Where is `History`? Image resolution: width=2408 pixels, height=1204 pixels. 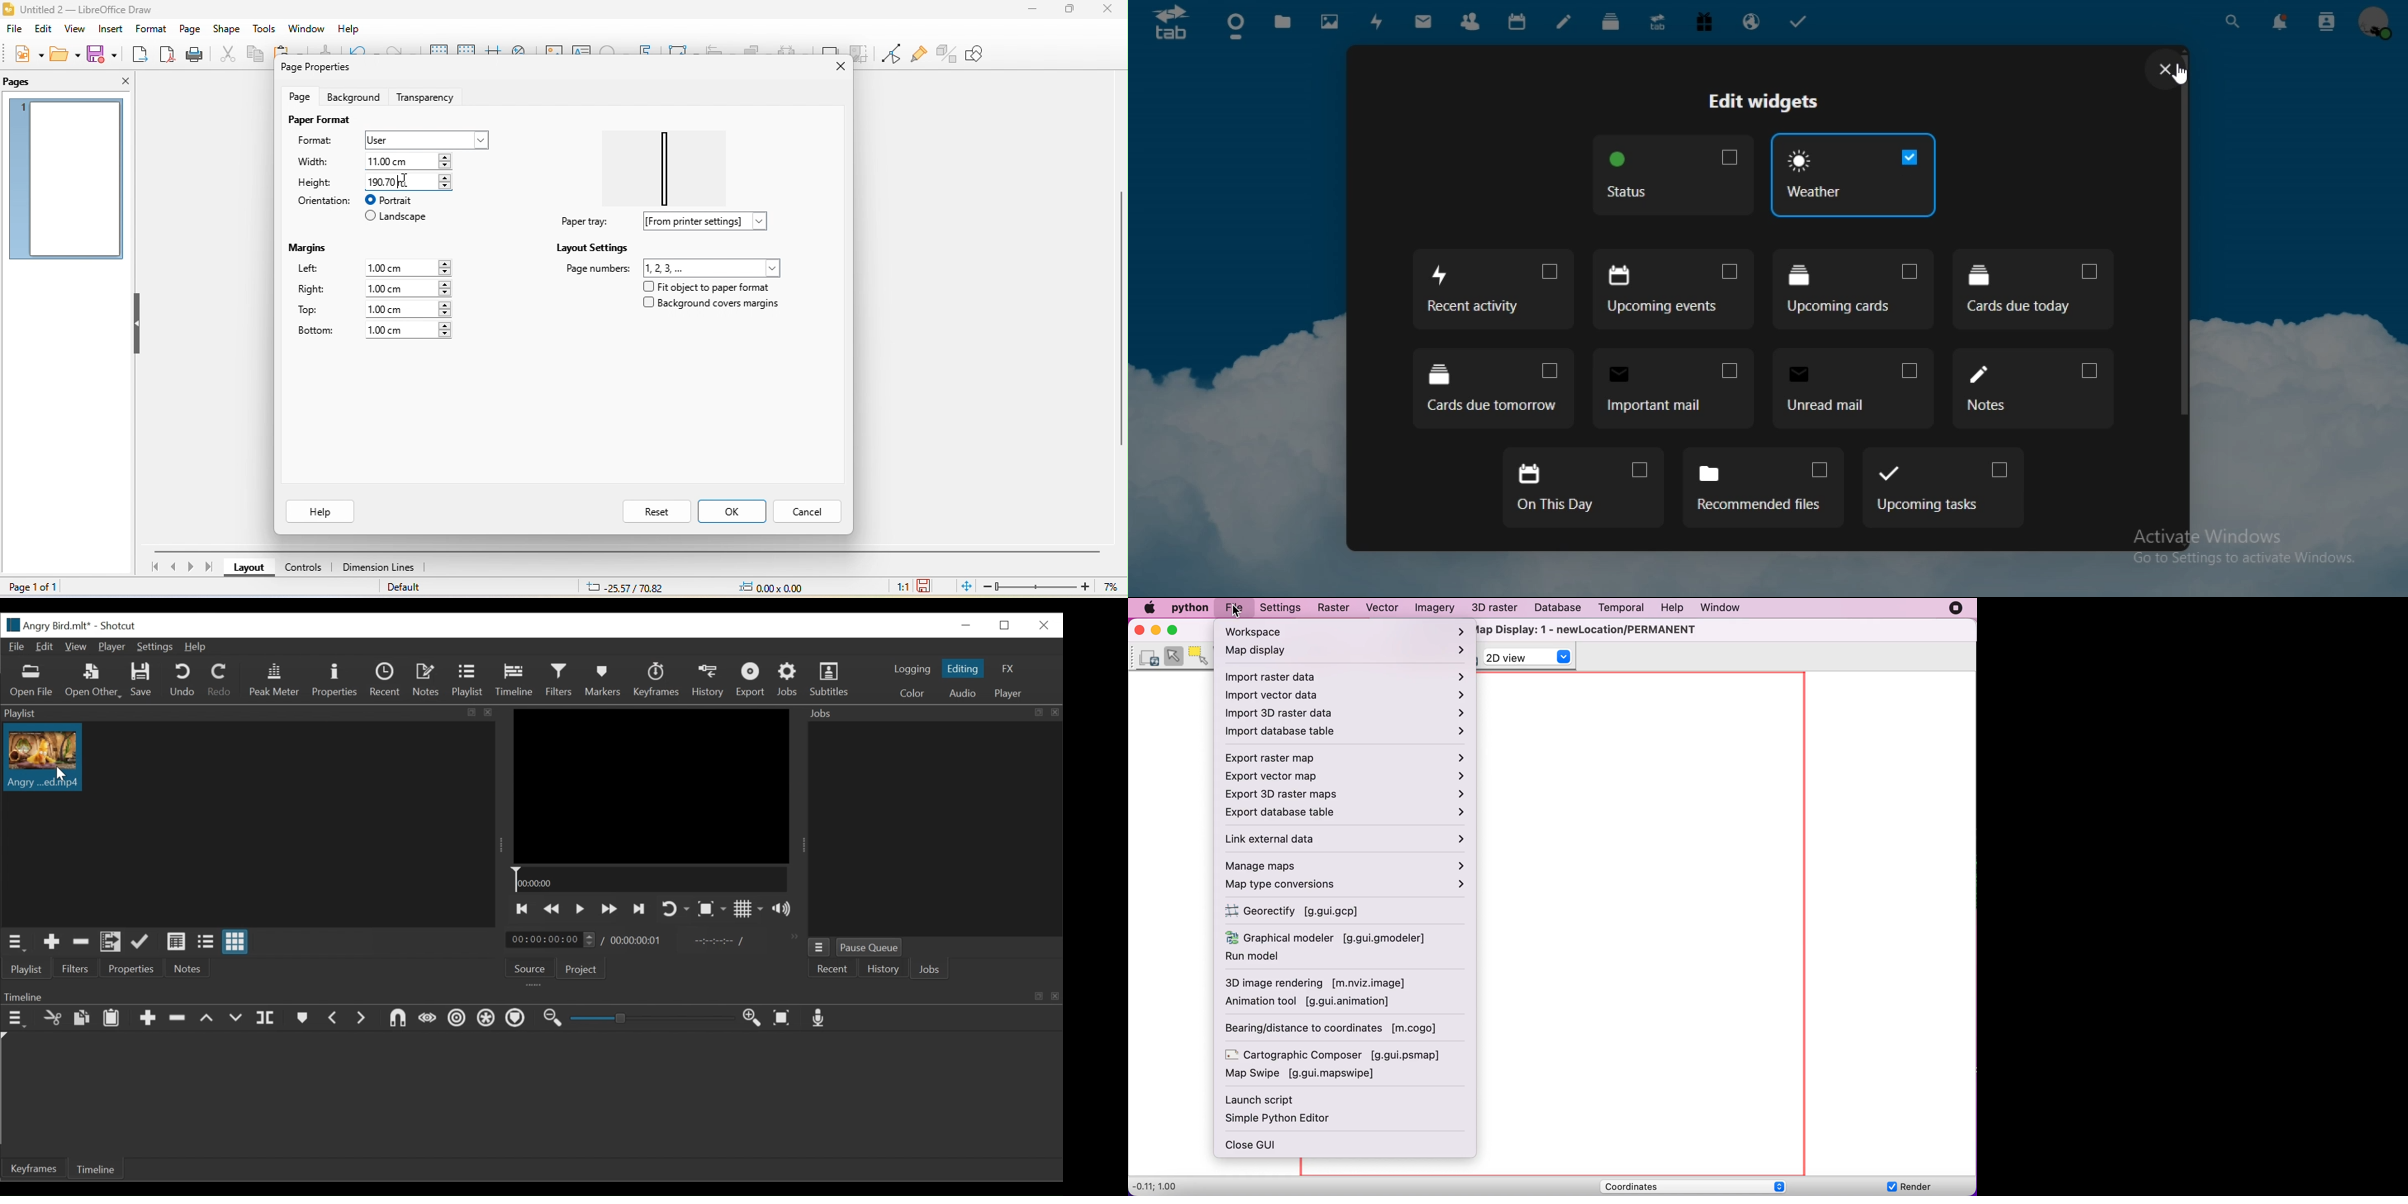 History is located at coordinates (882, 969).